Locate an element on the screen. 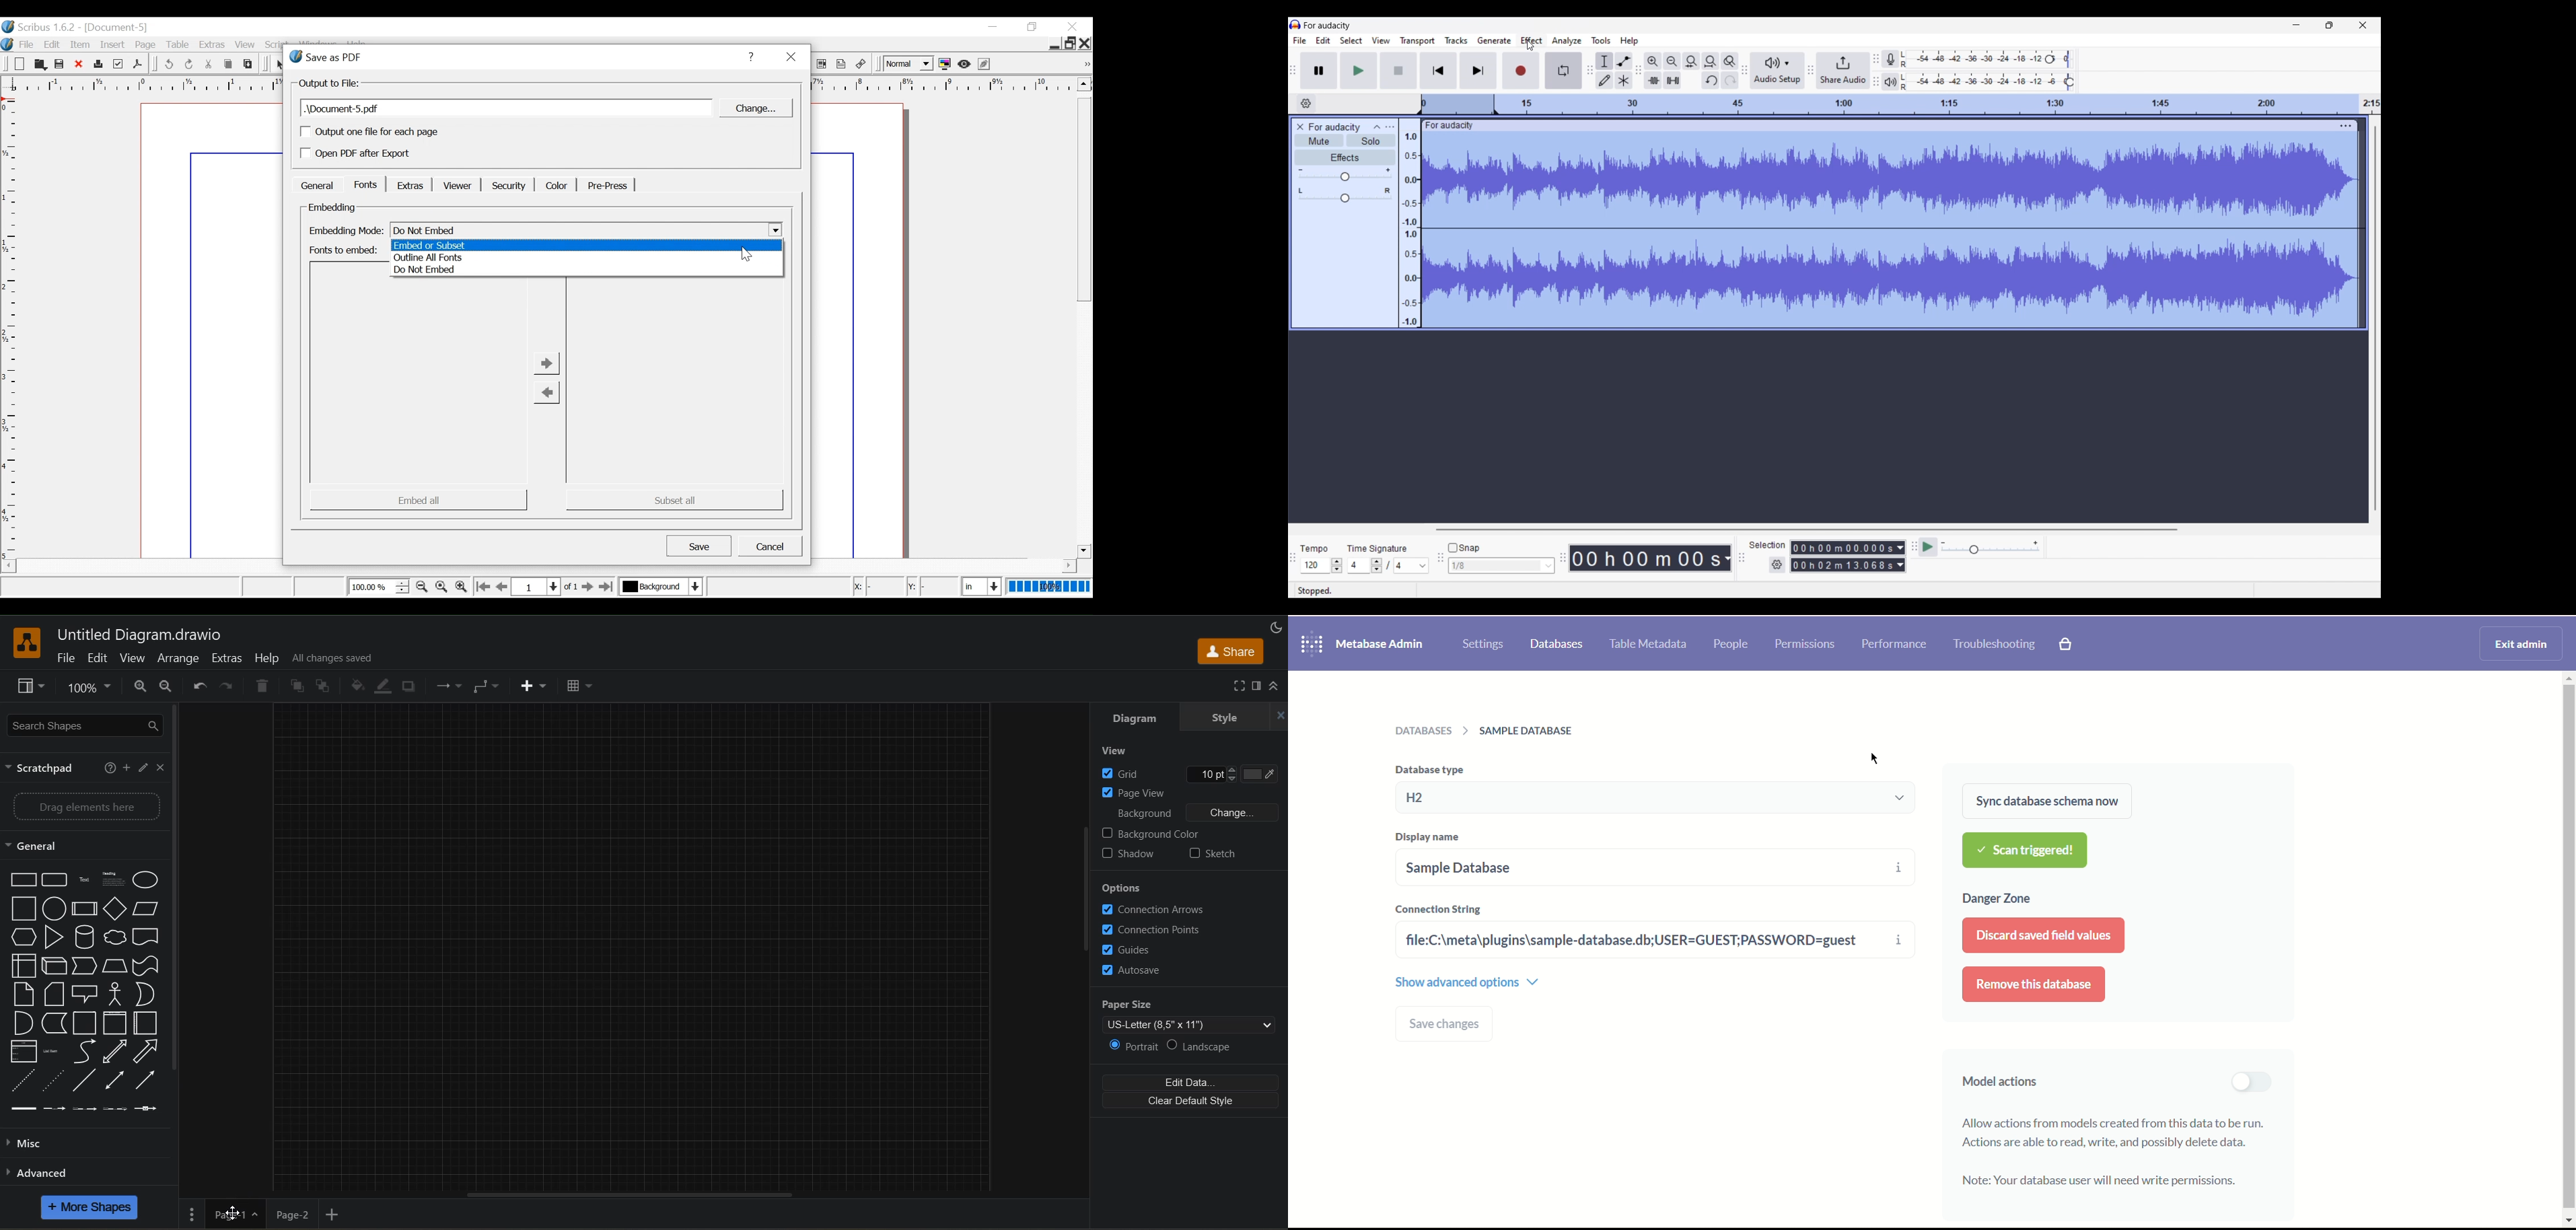  line color is located at coordinates (386, 687).